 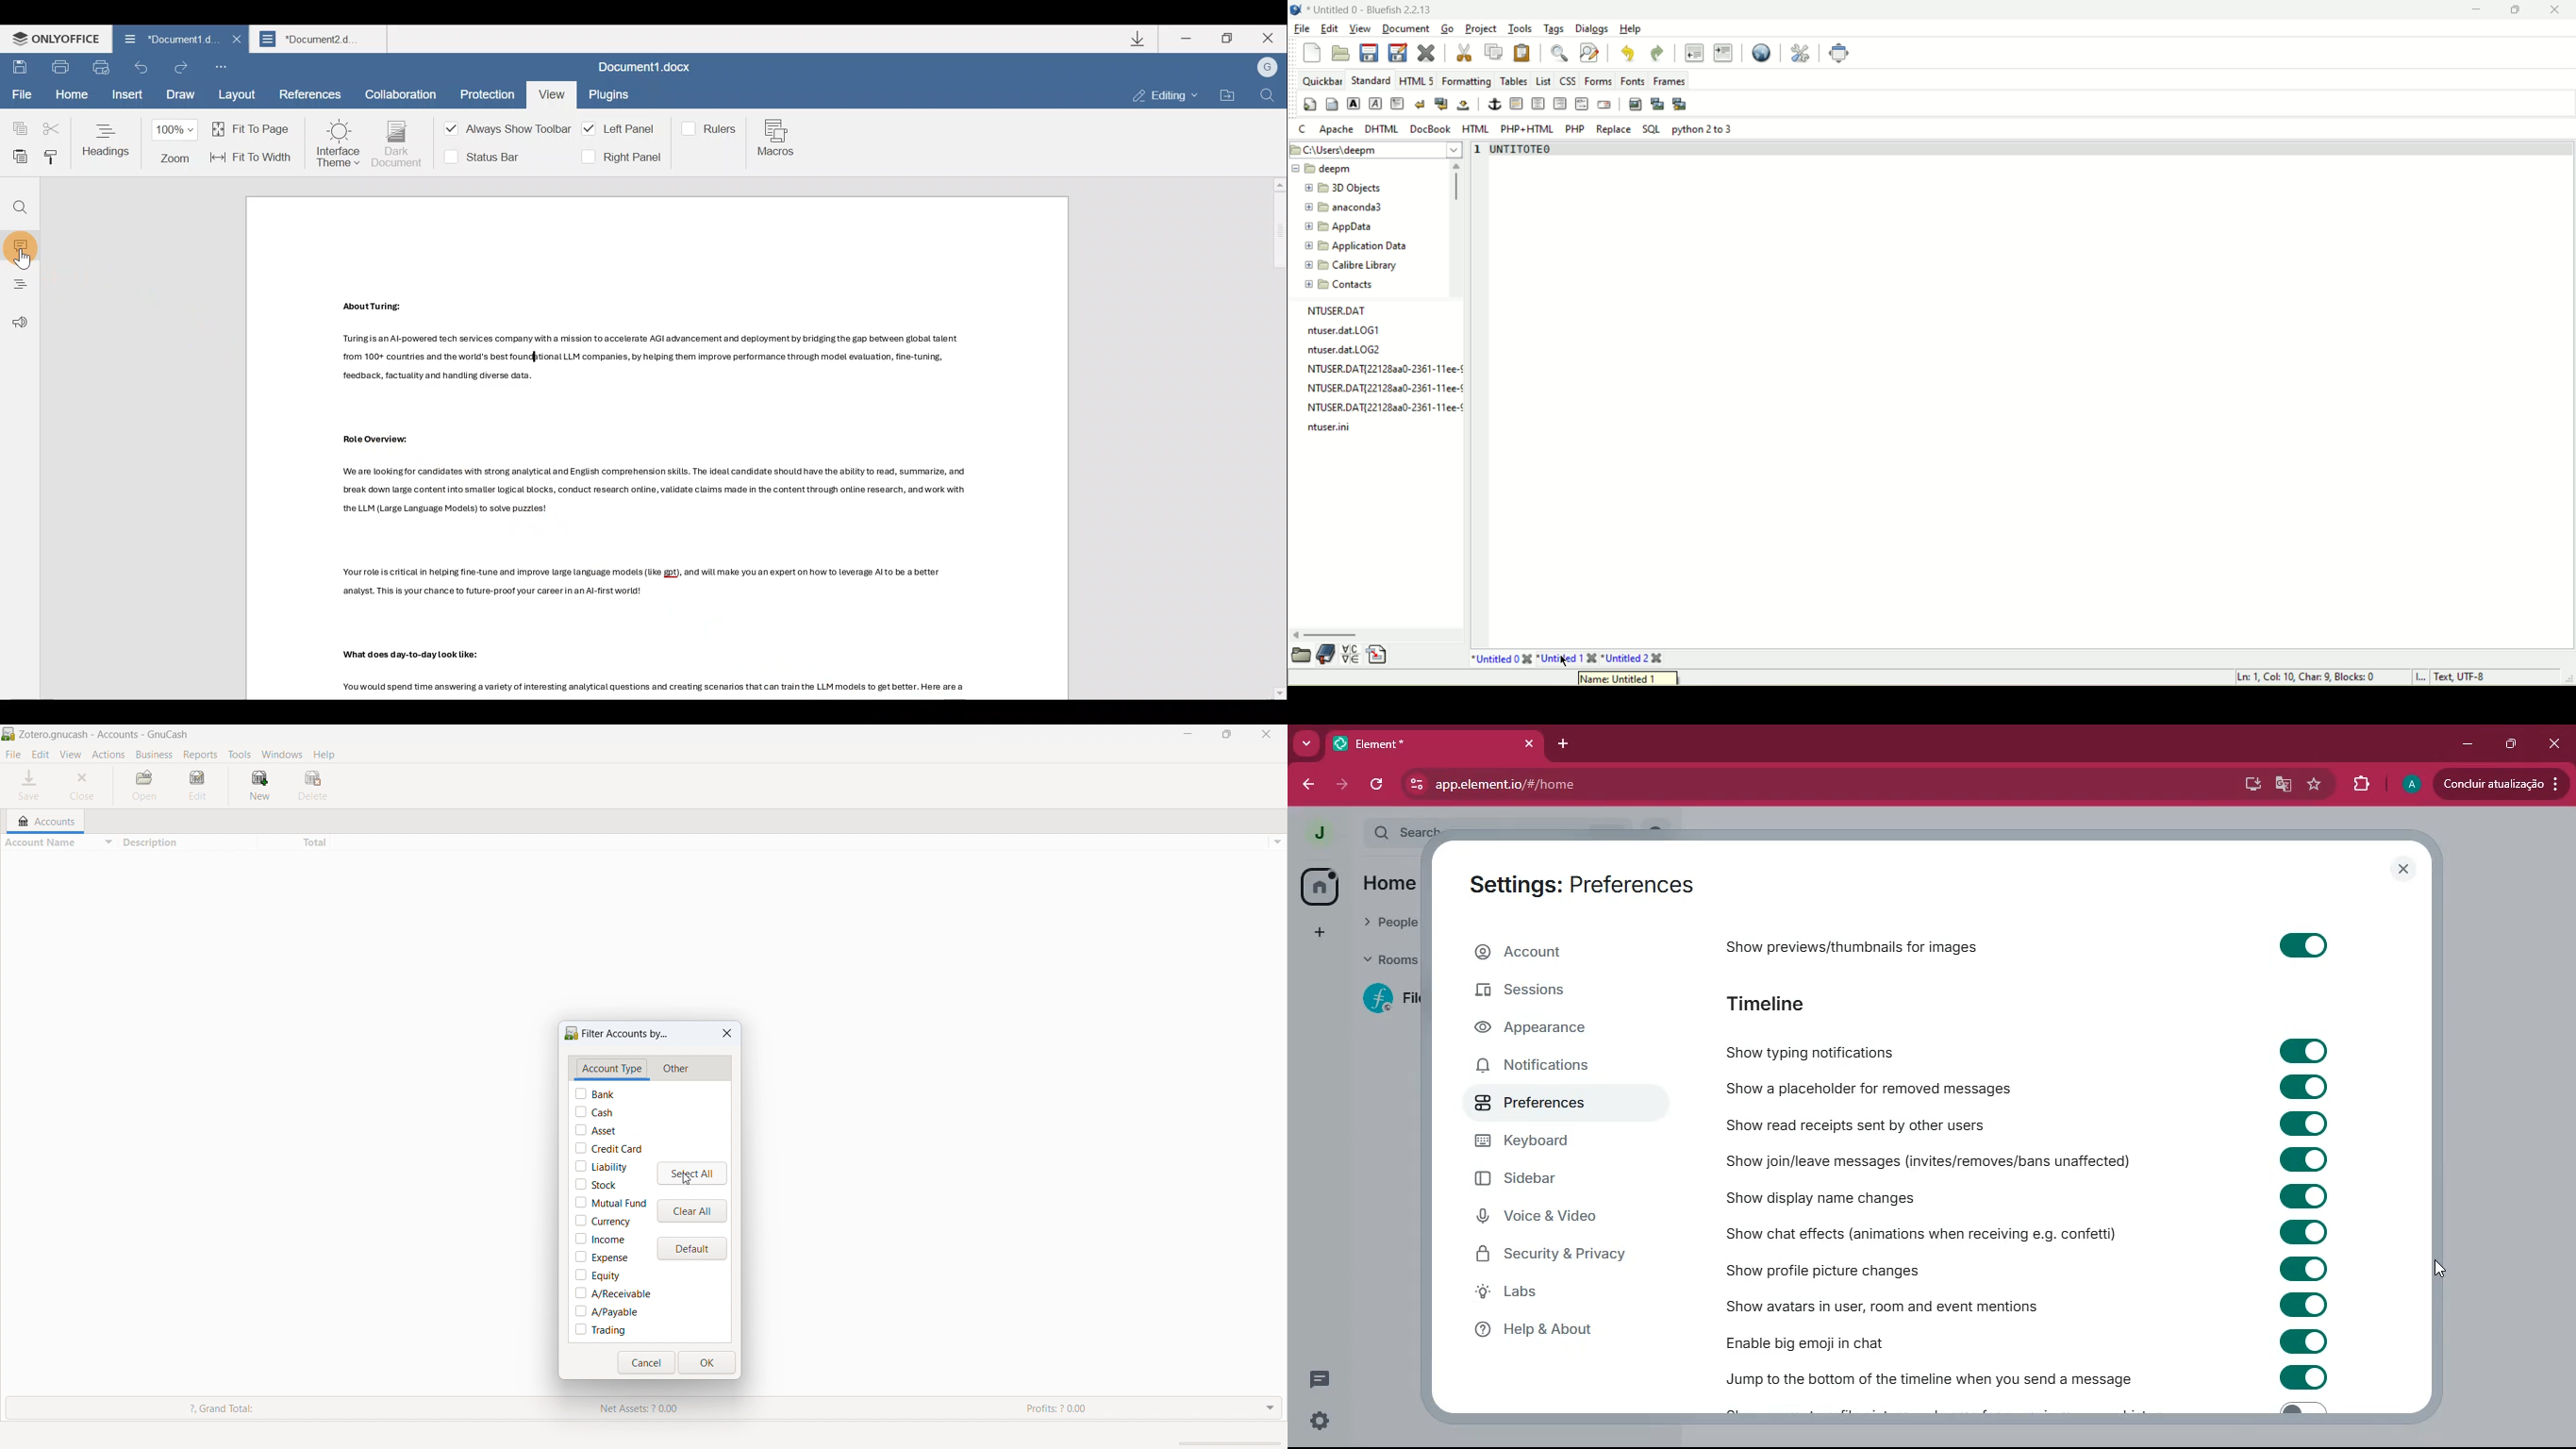 I want to click on body, so click(x=1331, y=104).